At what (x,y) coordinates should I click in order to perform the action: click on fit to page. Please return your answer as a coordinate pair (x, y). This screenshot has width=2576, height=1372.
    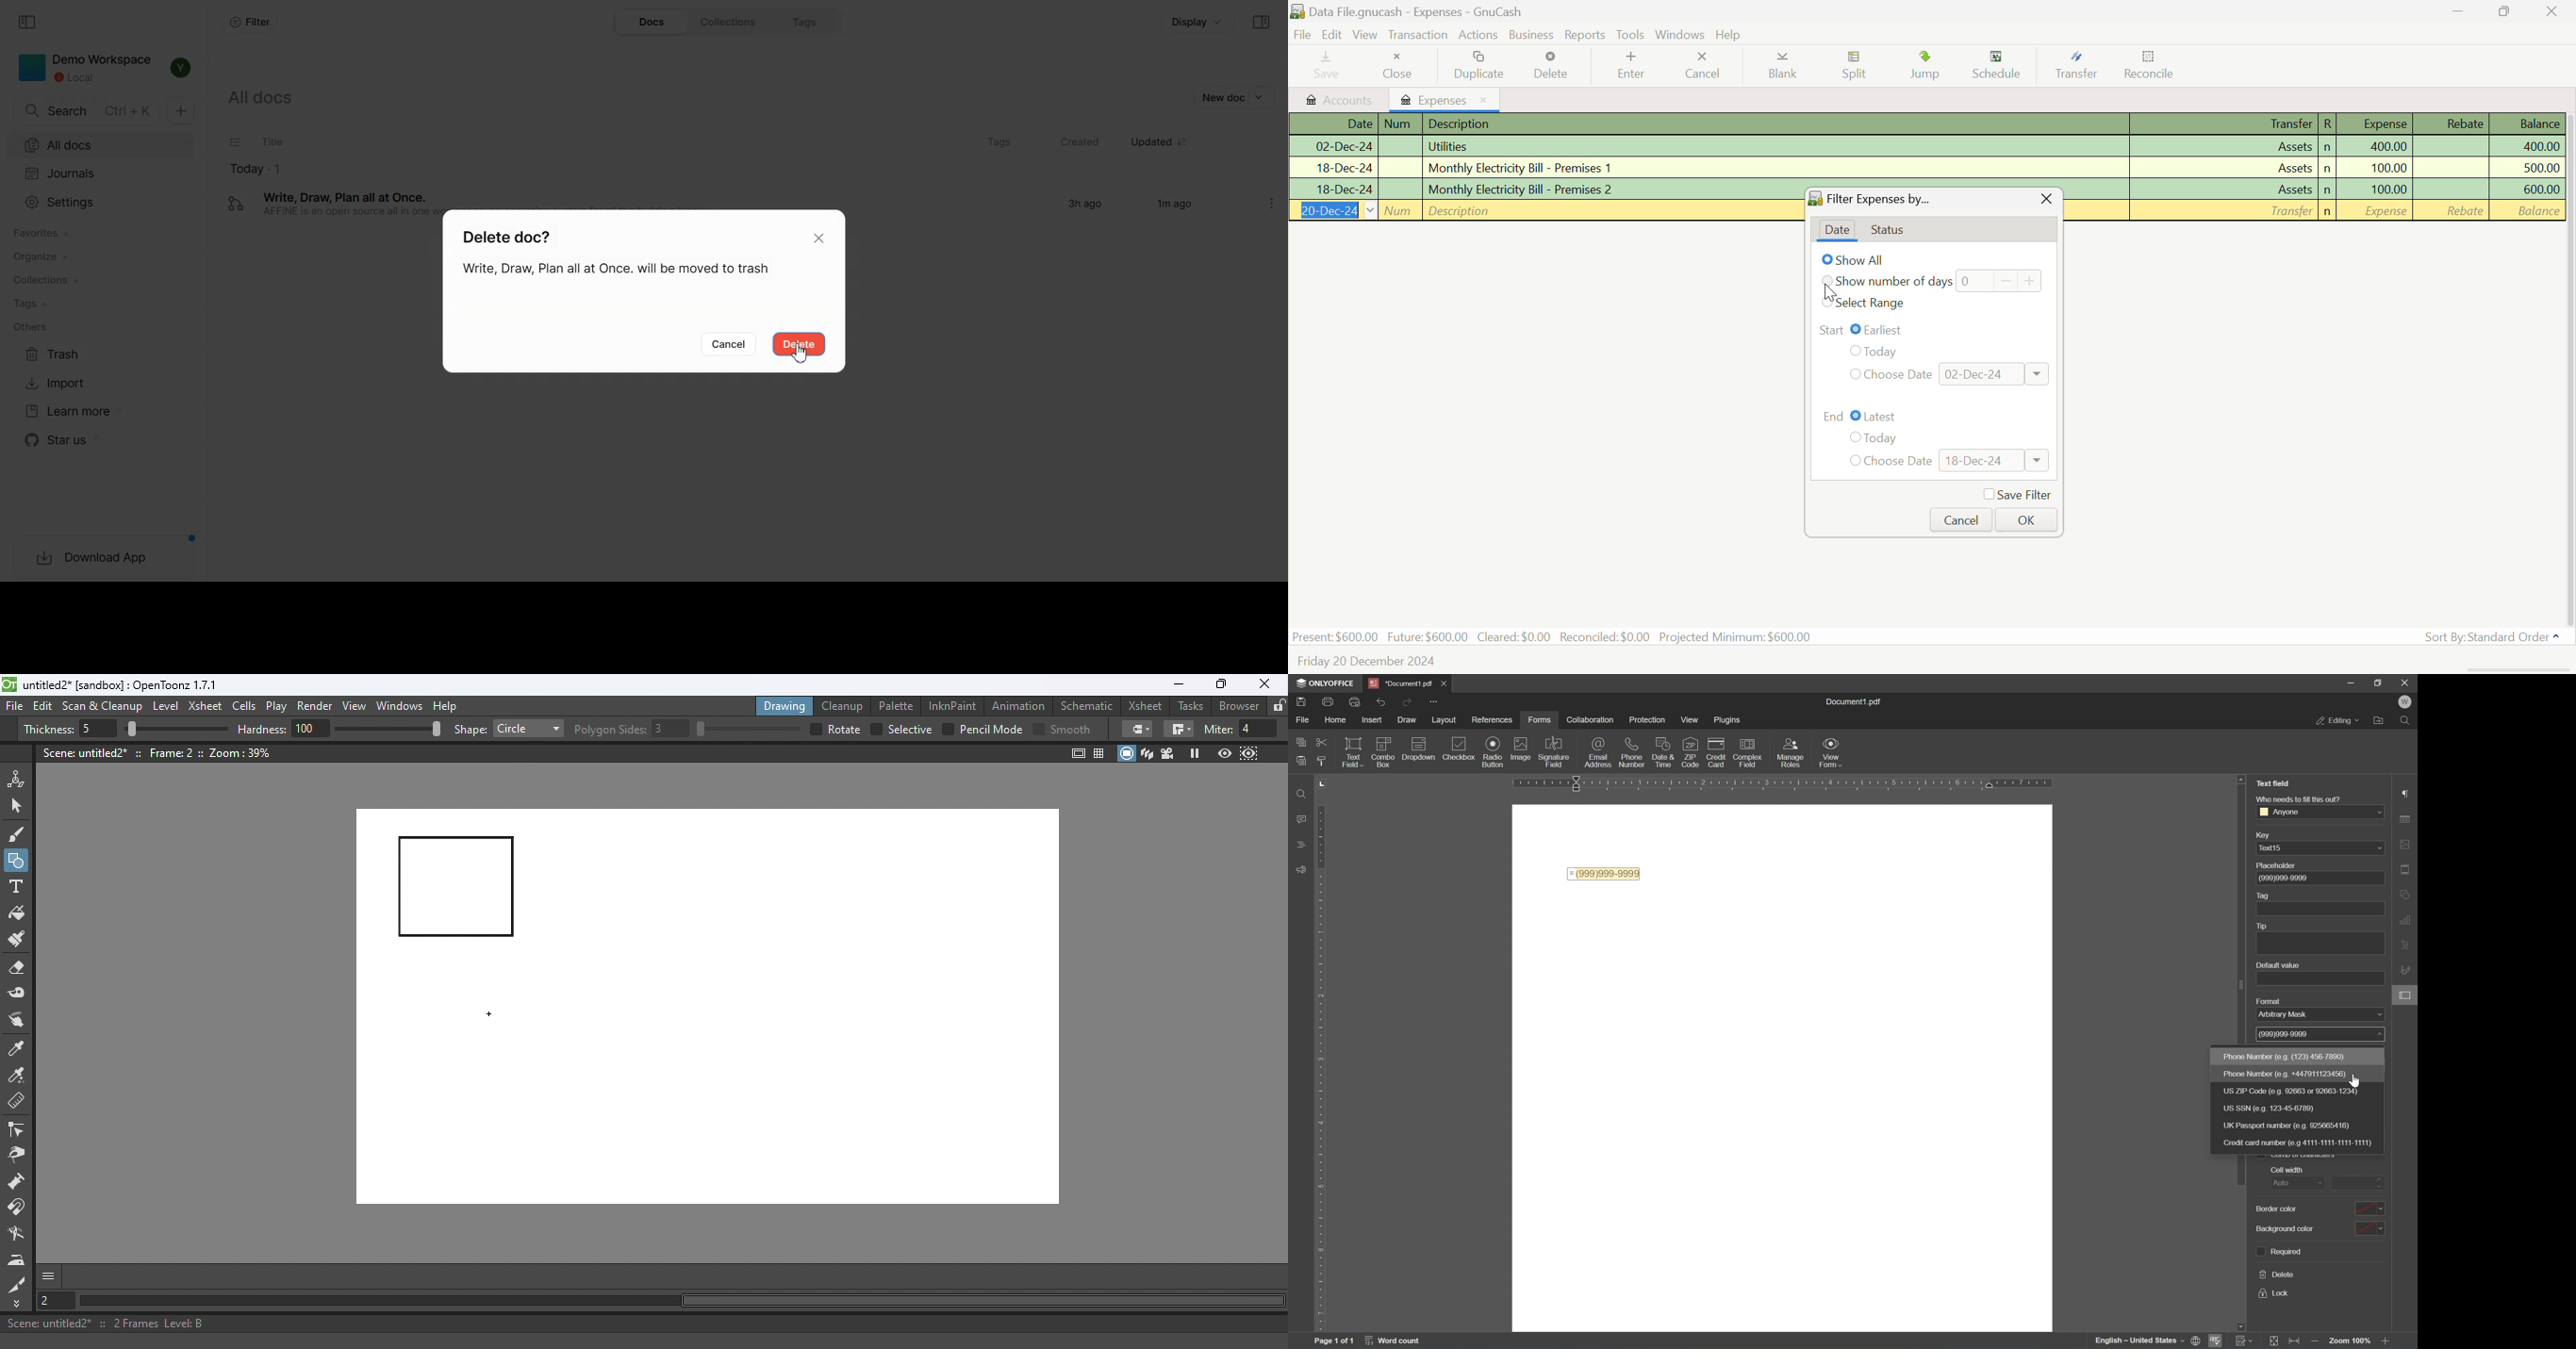
    Looking at the image, I should click on (2277, 1341).